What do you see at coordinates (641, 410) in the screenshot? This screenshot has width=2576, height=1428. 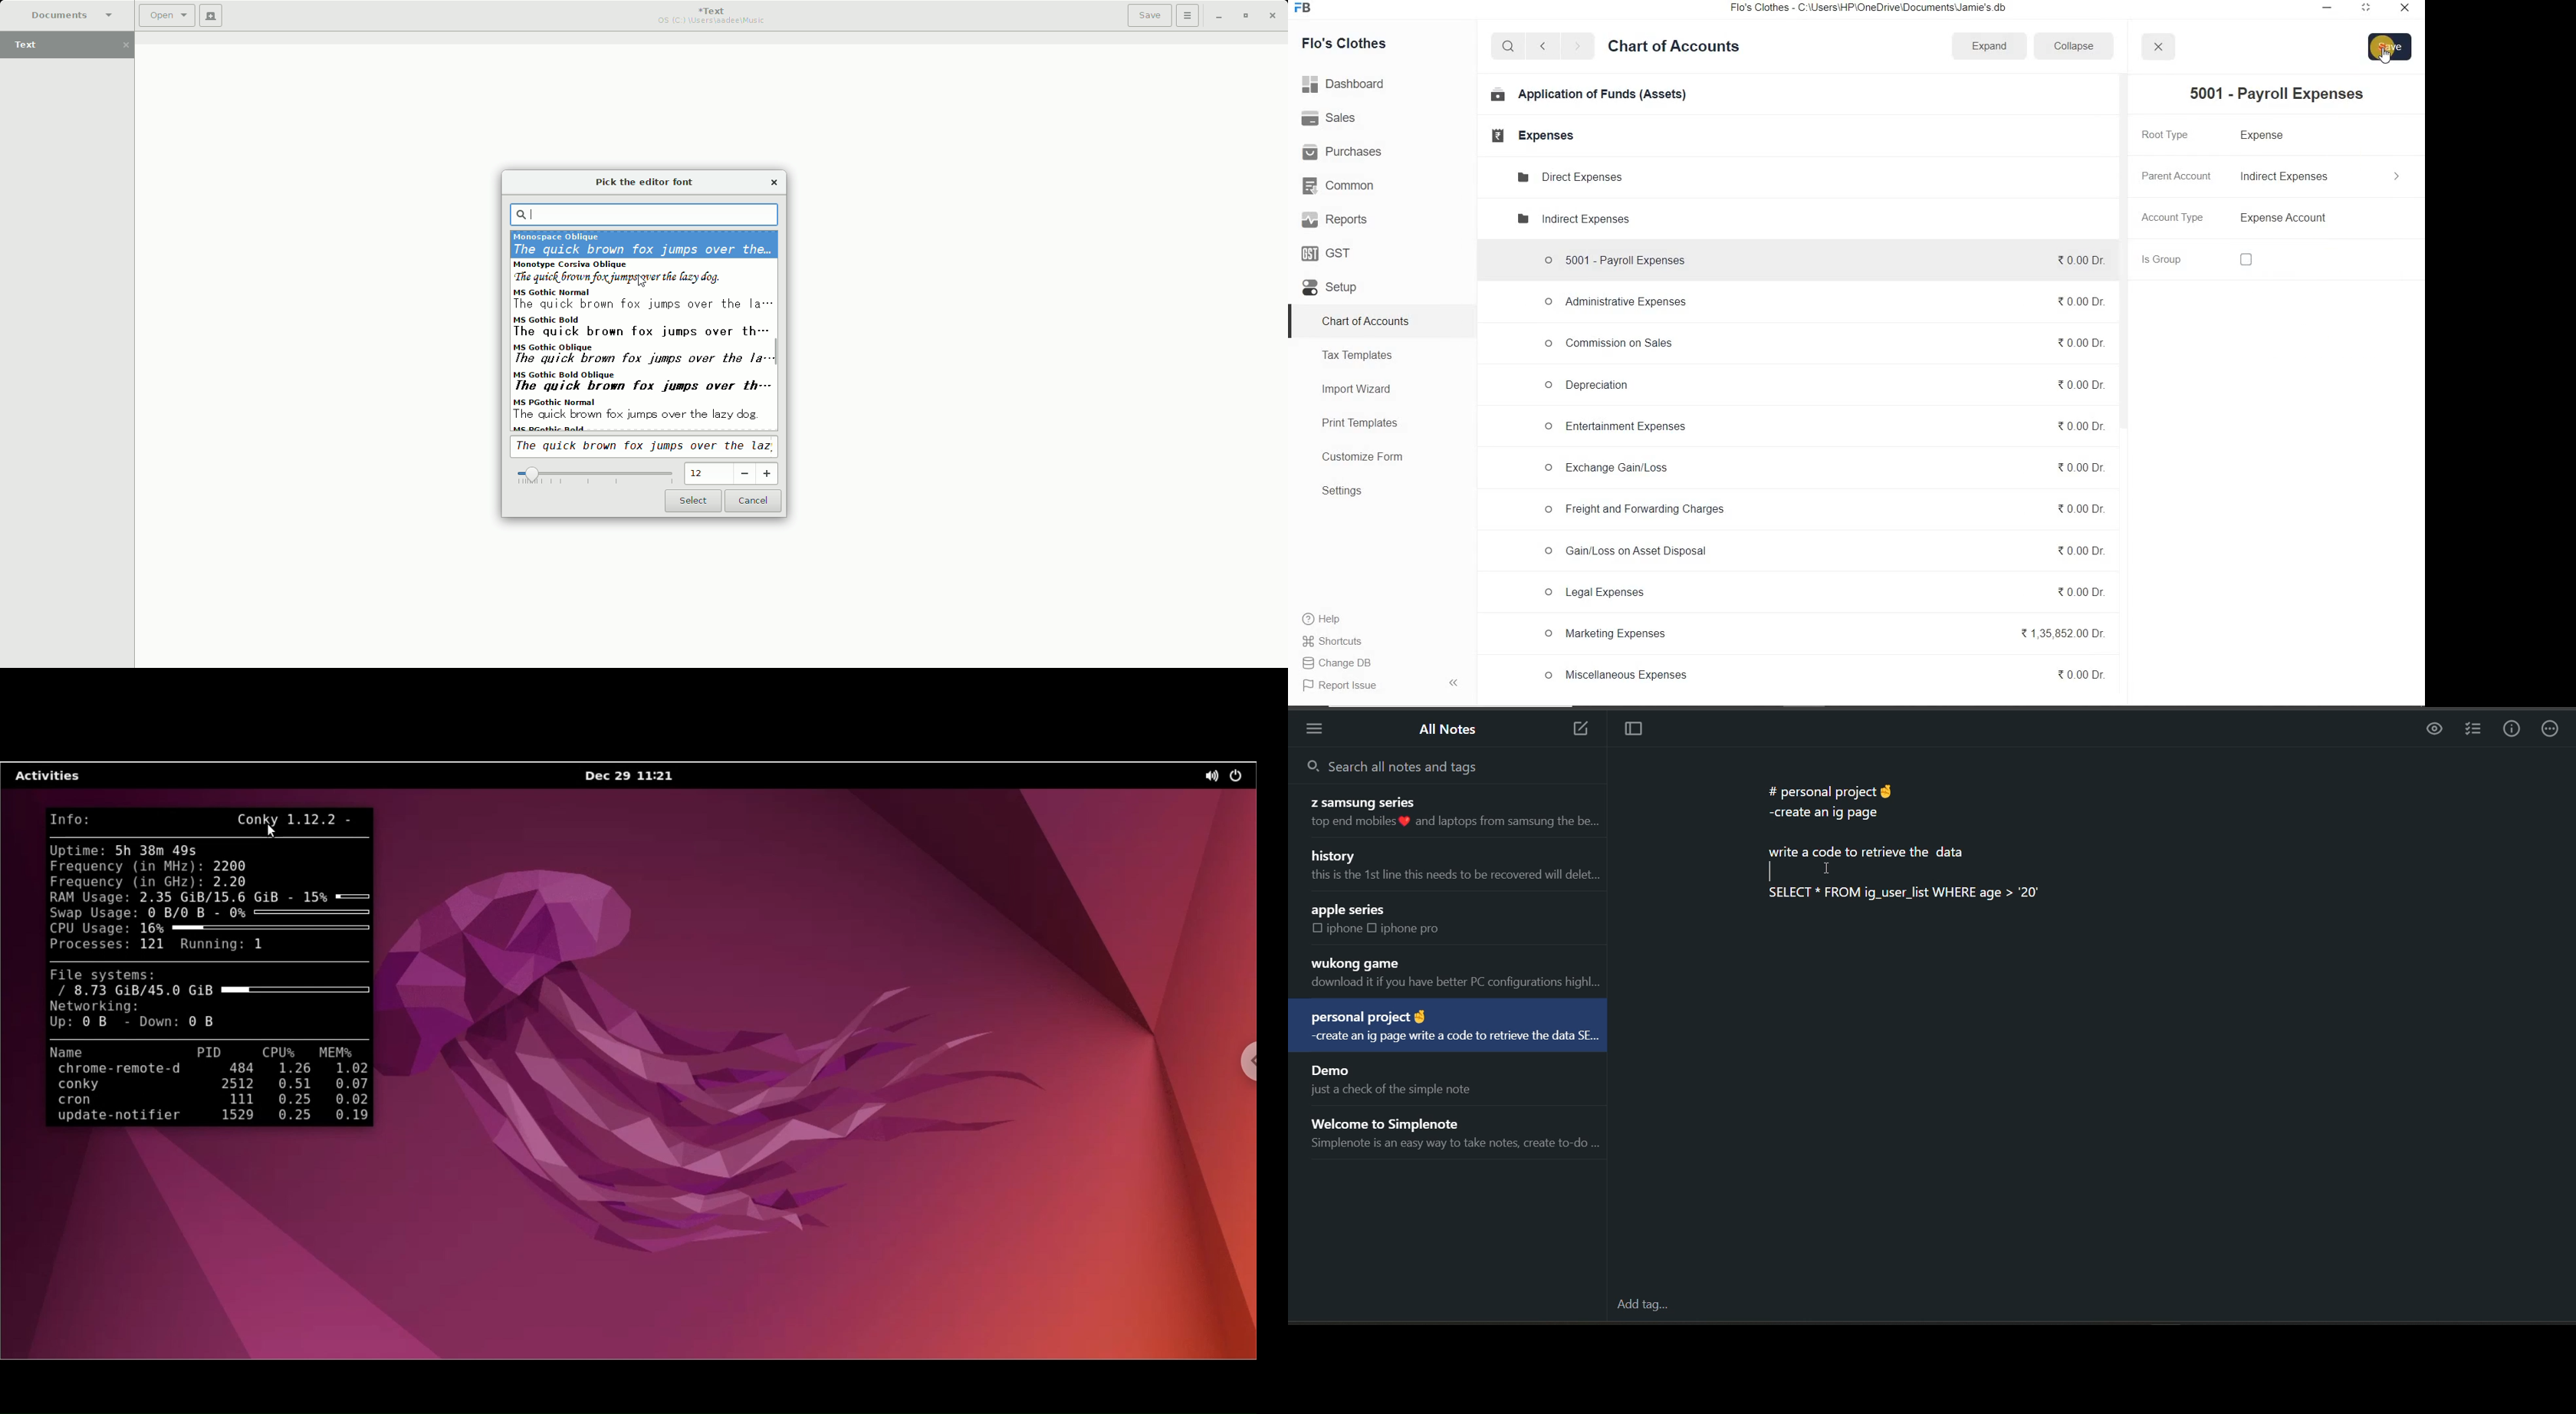 I see `PGothic Normal` at bounding box center [641, 410].